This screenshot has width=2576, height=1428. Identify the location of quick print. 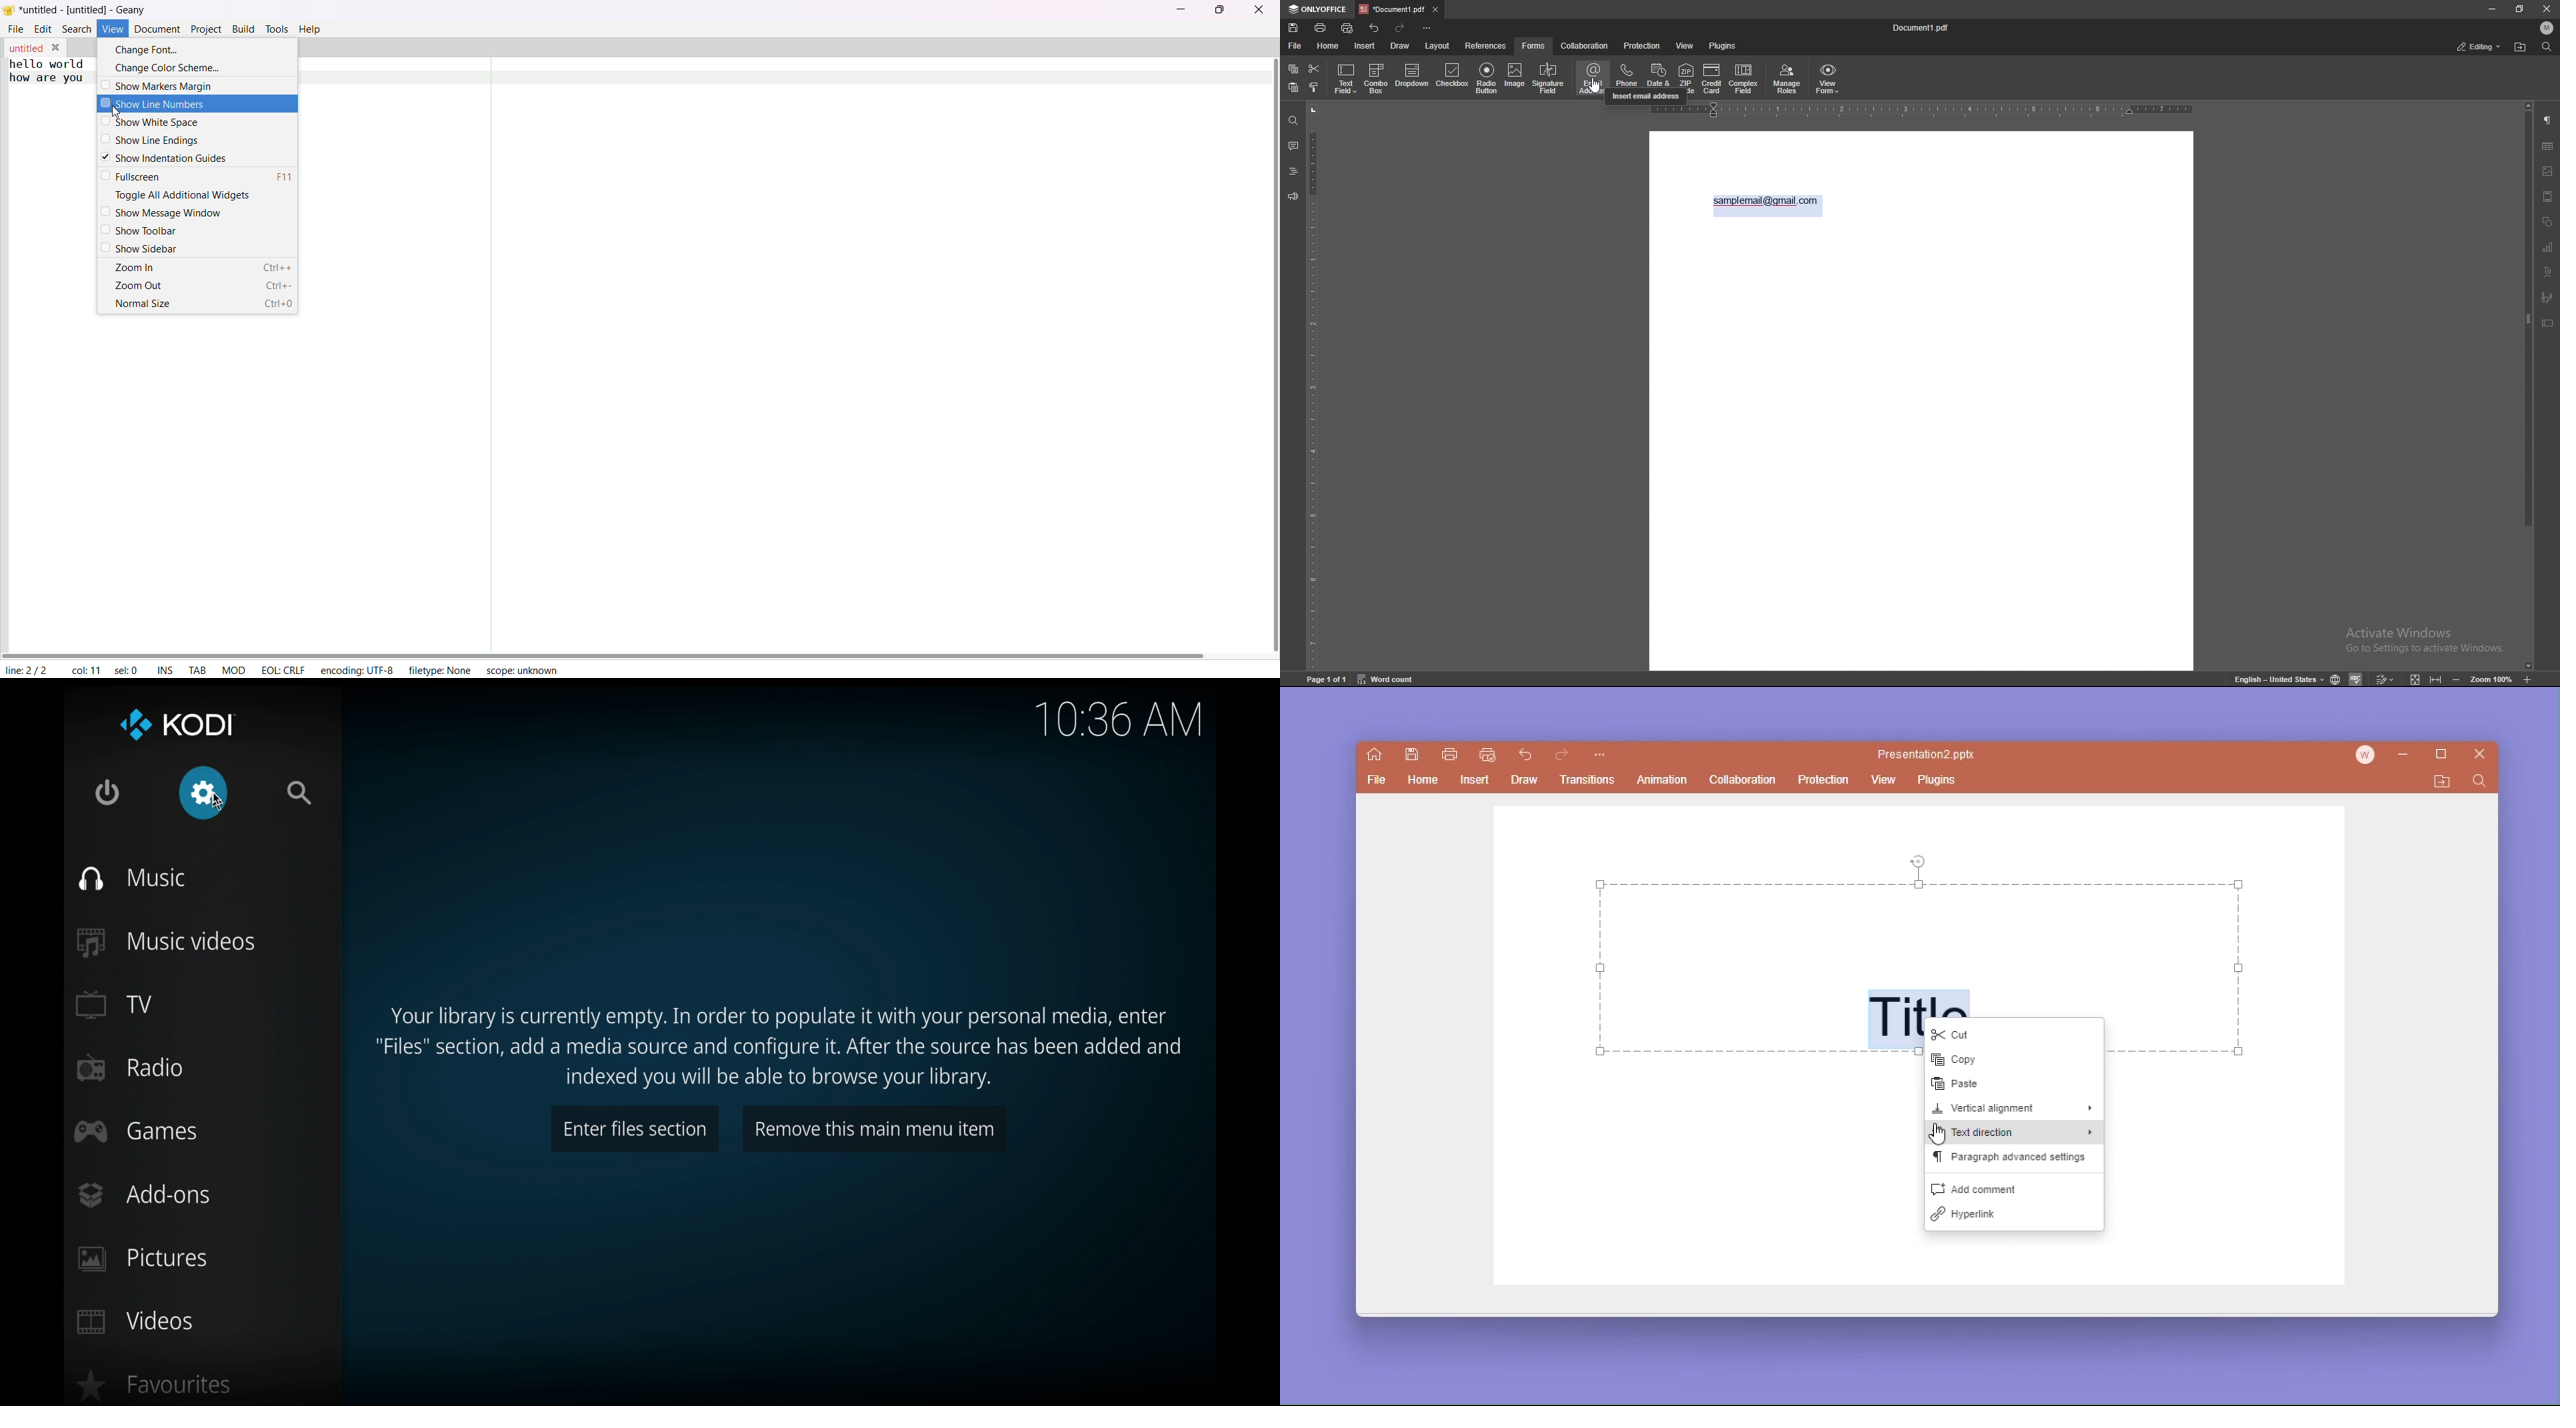
(1486, 755).